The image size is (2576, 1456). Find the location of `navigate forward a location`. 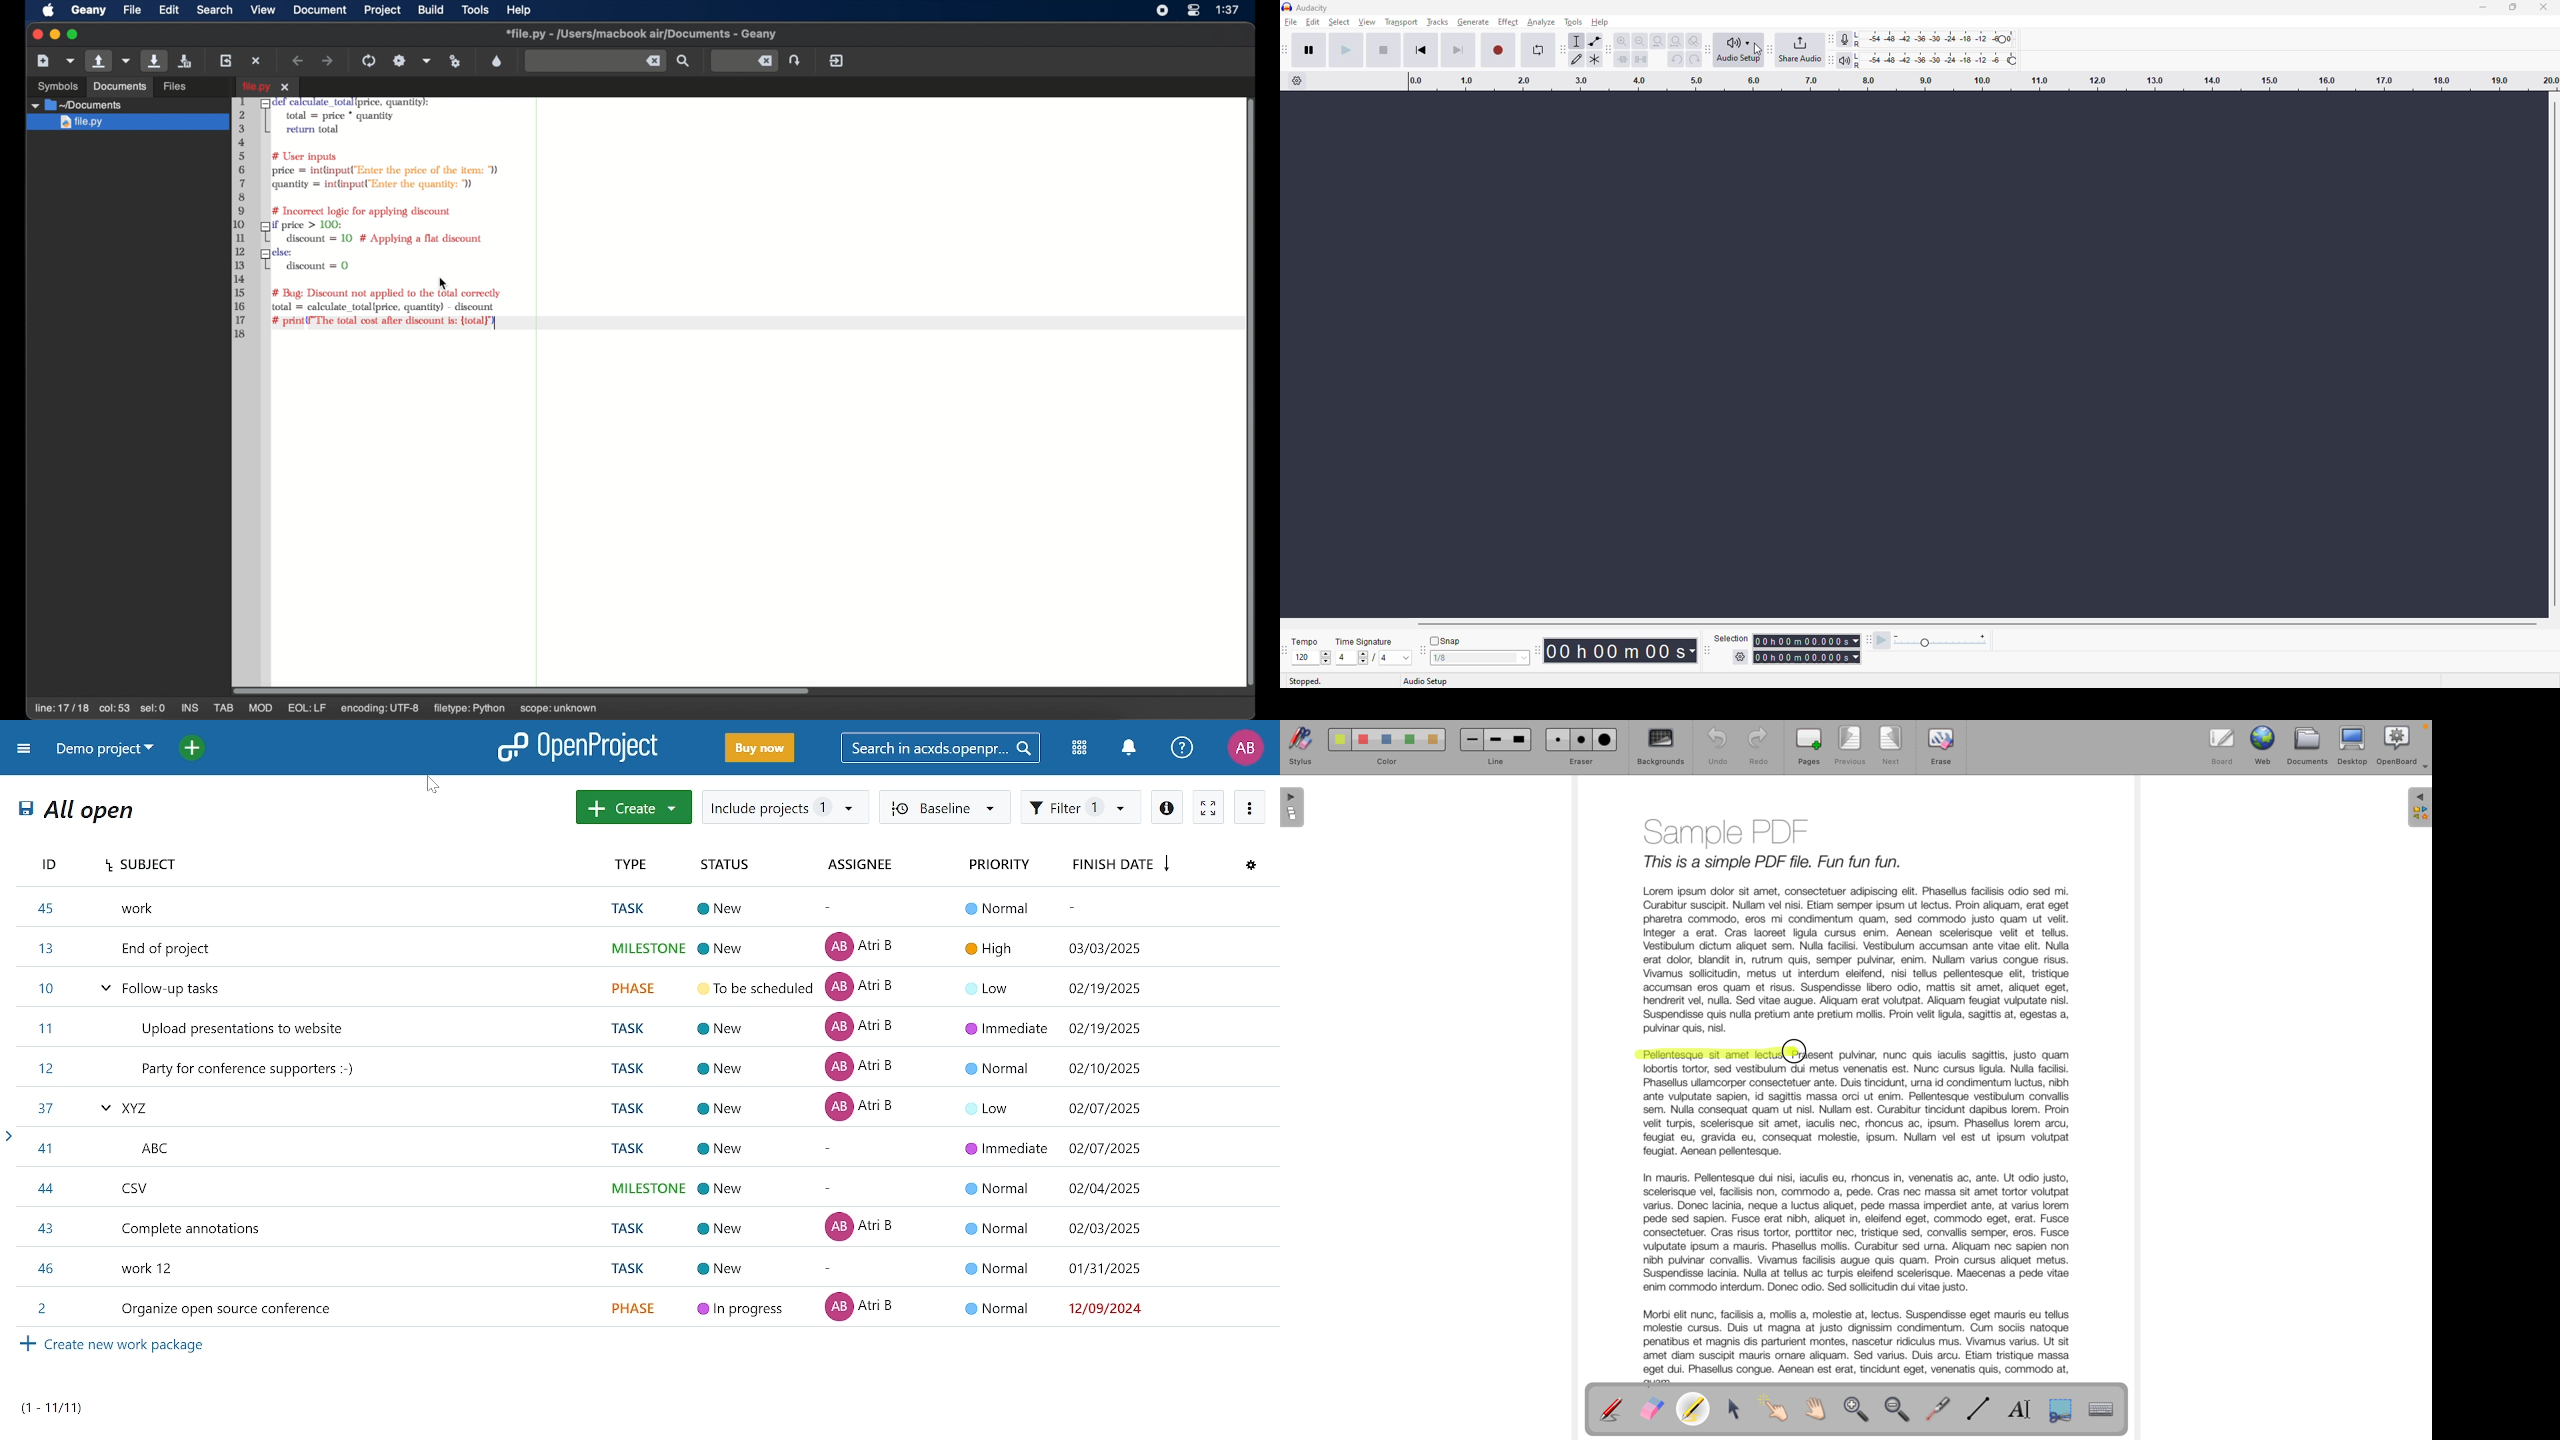

navigate forward a location is located at coordinates (328, 61).